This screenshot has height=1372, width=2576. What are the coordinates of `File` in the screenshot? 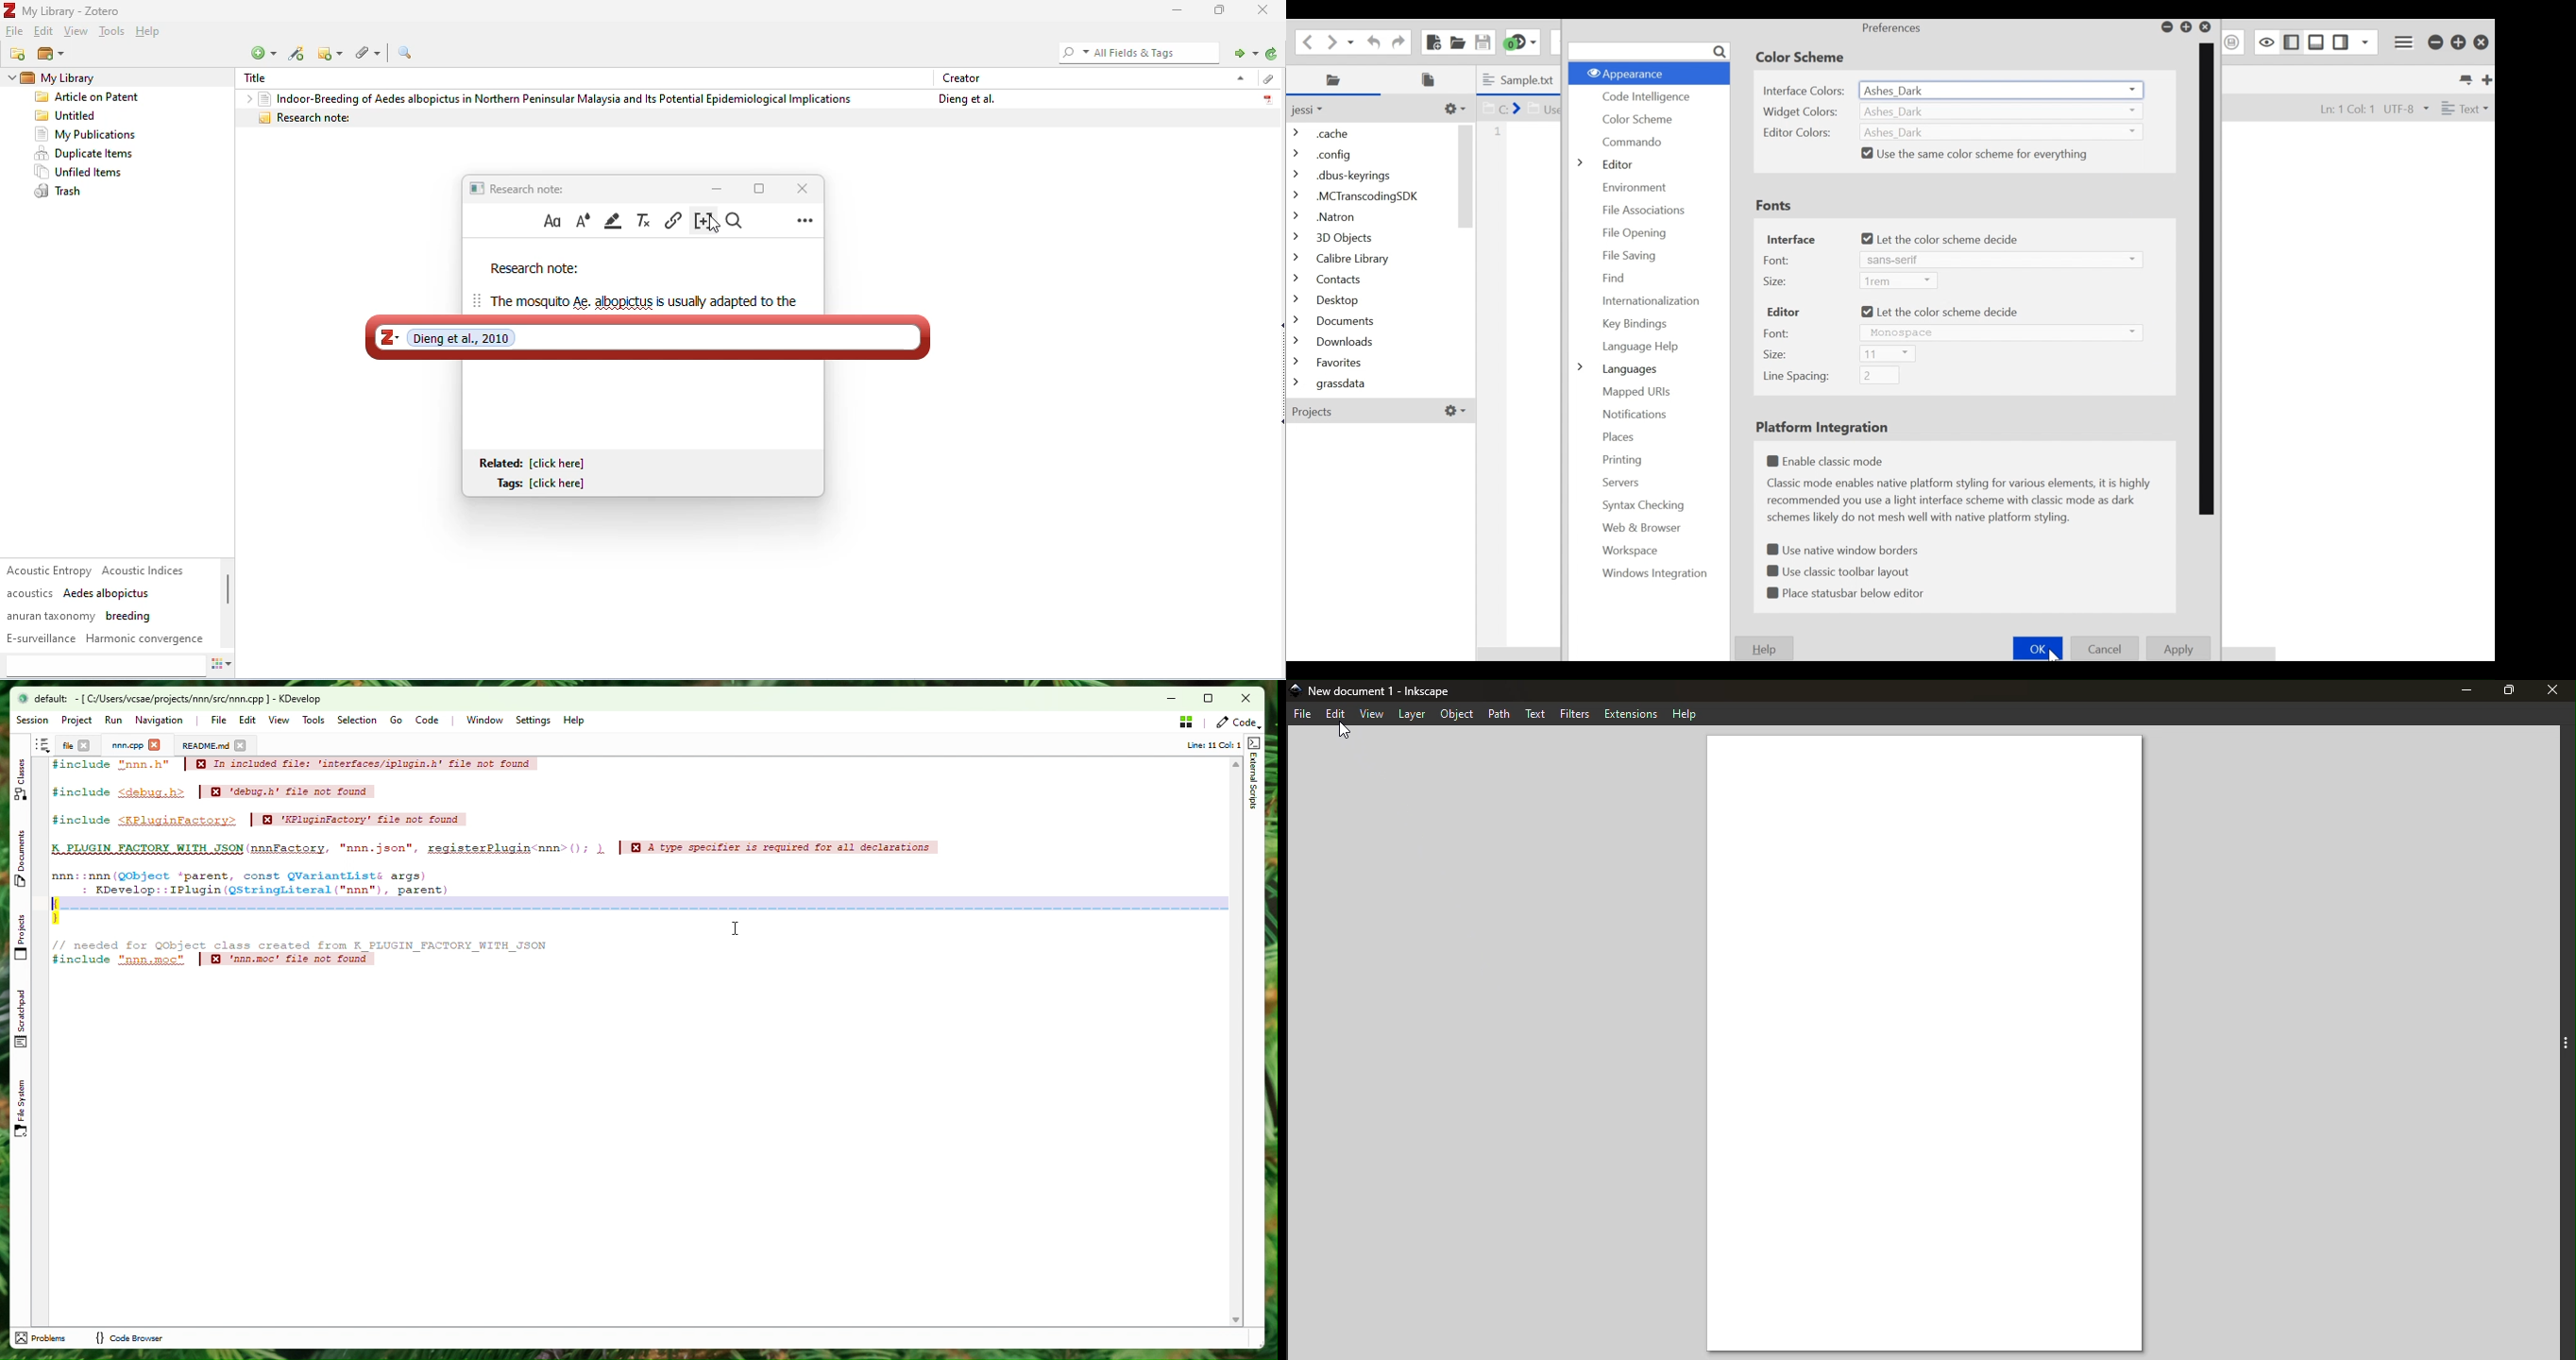 It's located at (1304, 715).